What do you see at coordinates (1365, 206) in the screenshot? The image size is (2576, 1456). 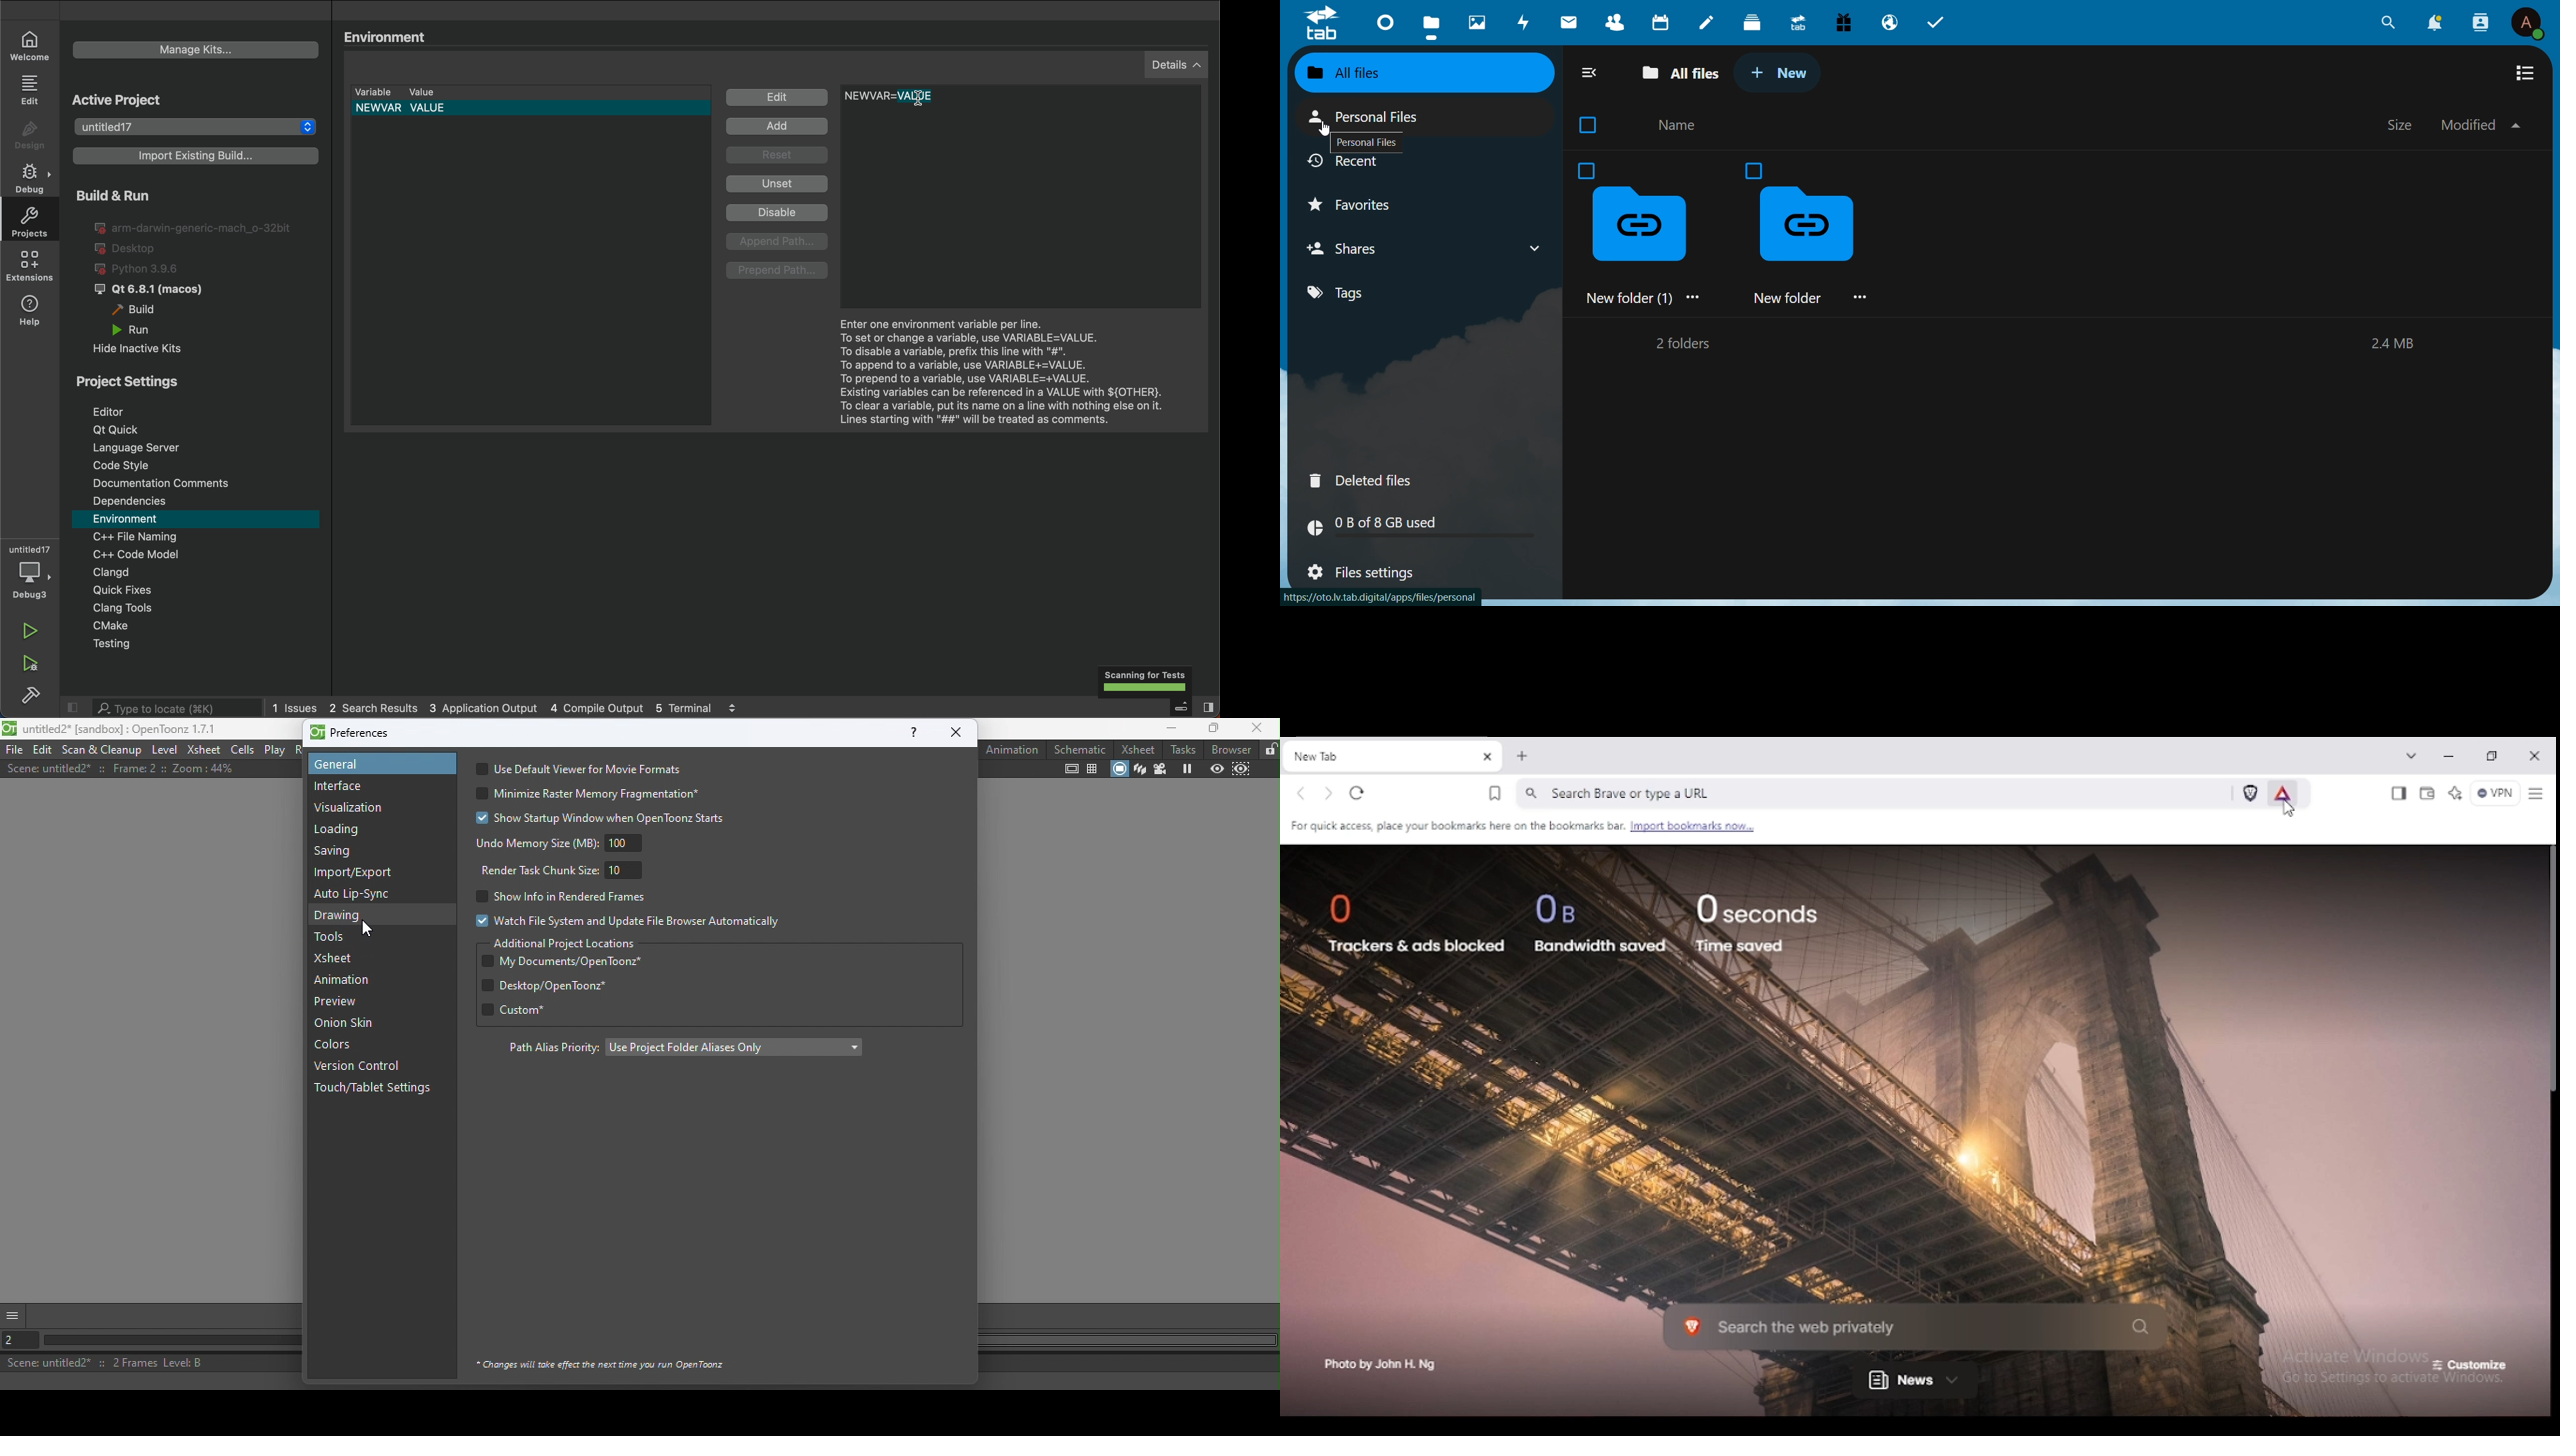 I see `favorites` at bounding box center [1365, 206].